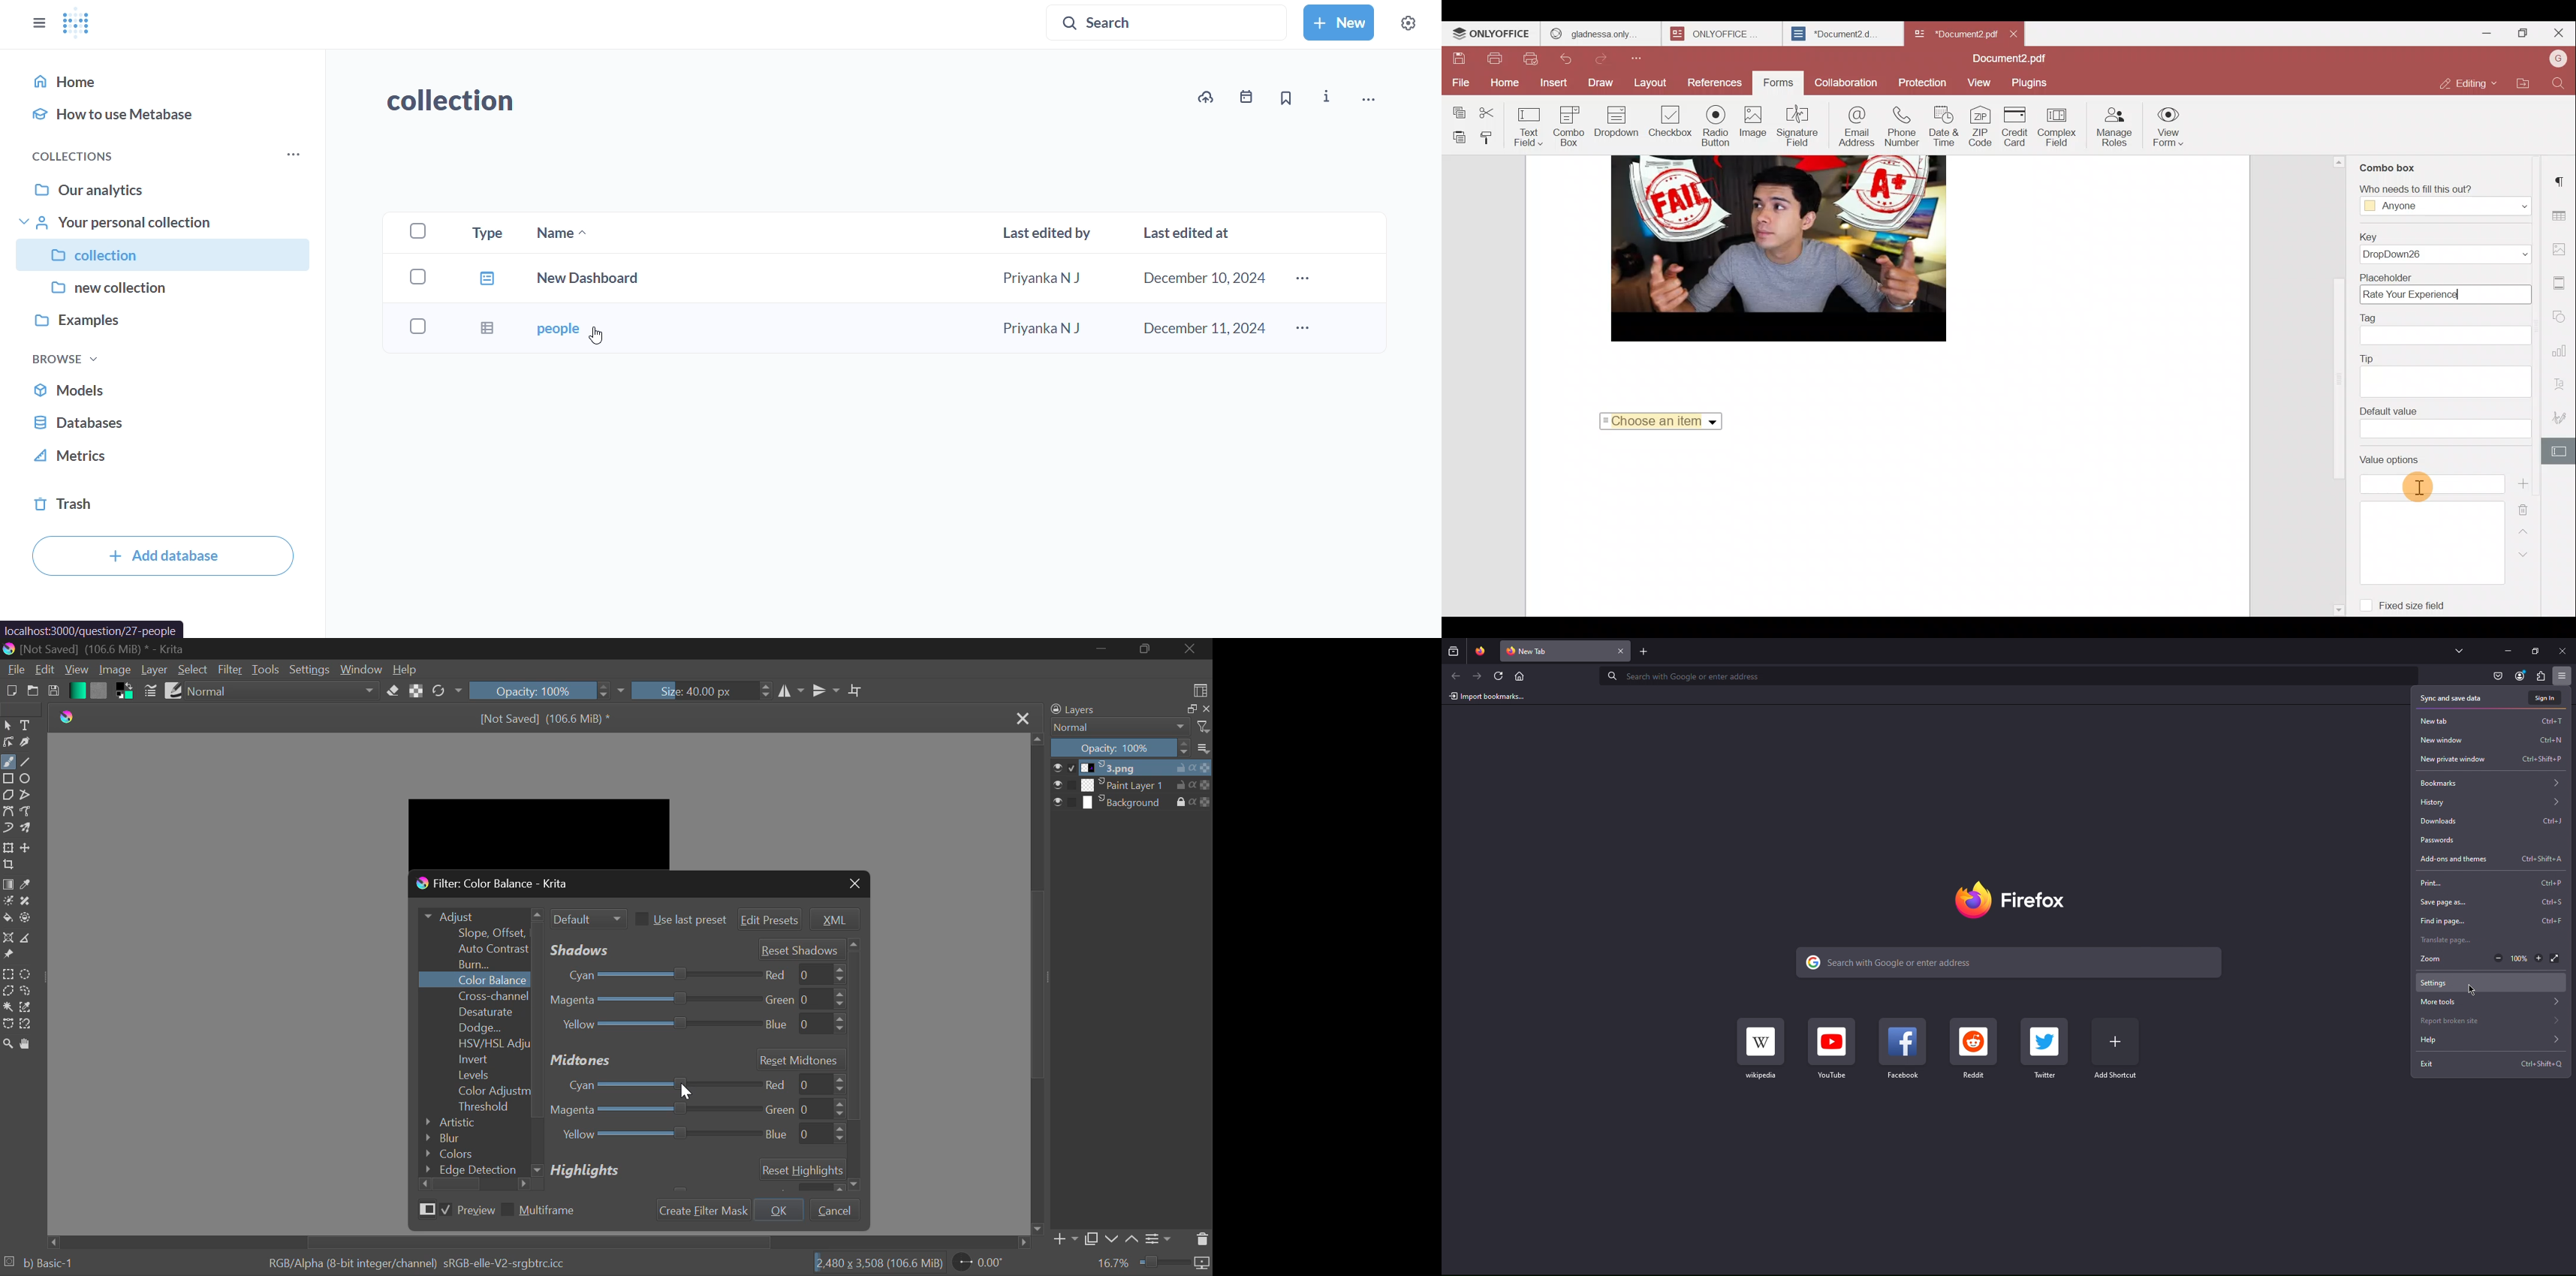  I want to click on duration, so click(1180, 1264).